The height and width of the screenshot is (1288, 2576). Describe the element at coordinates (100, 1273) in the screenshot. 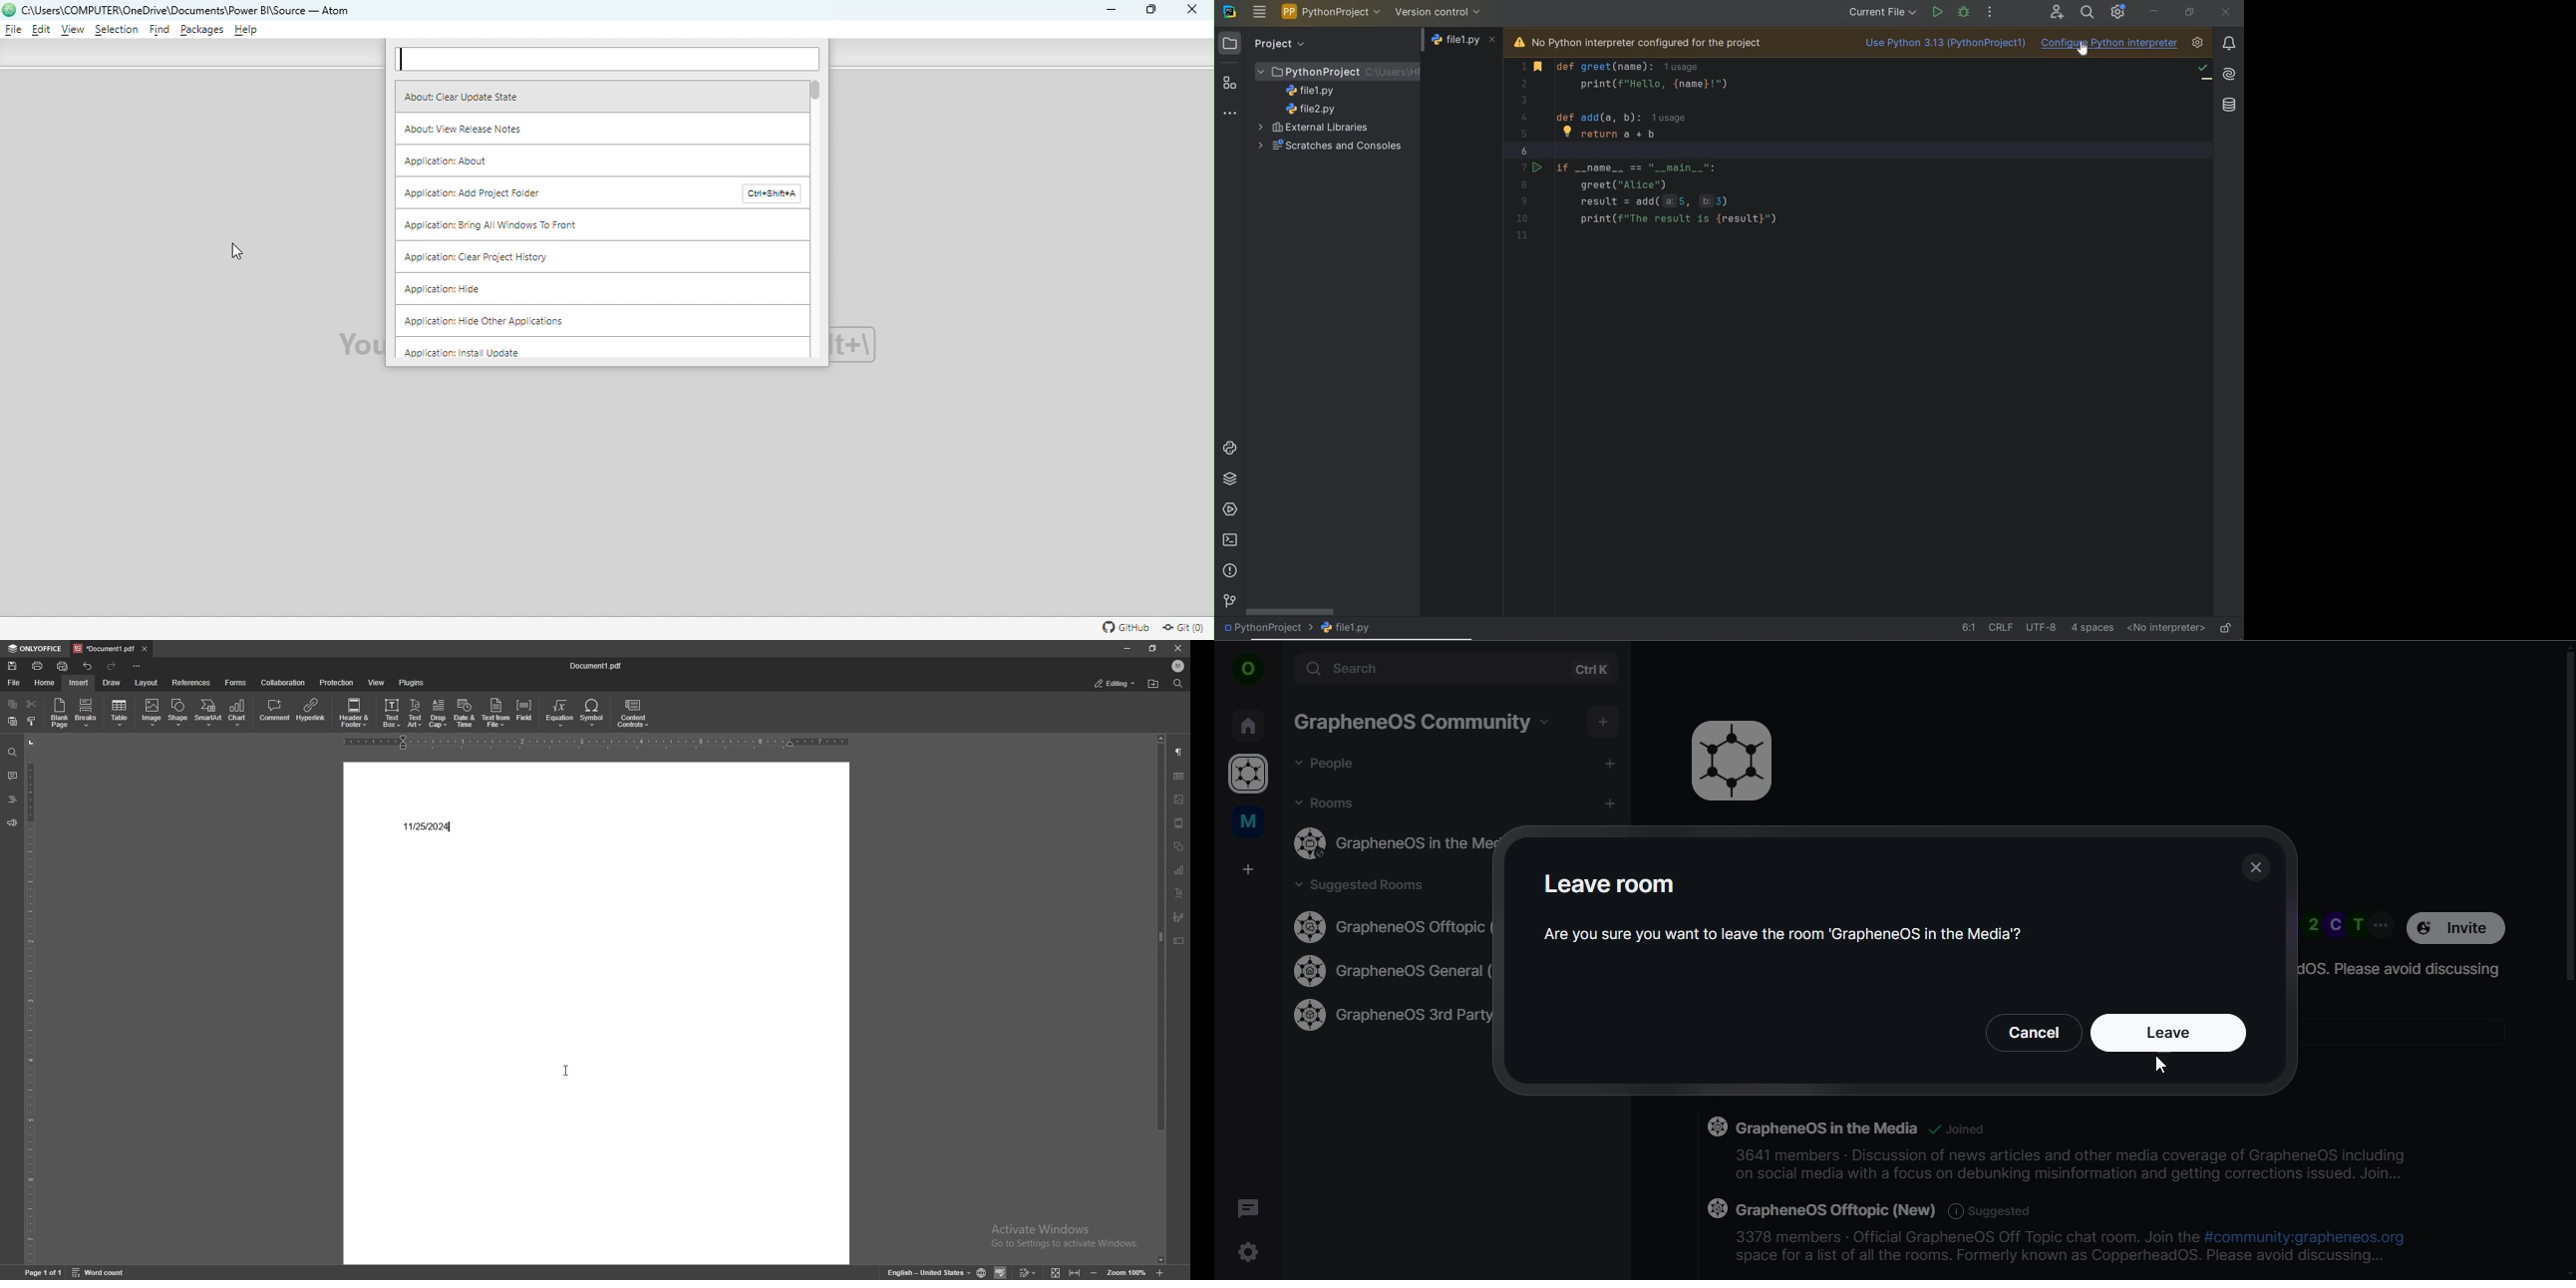

I see `word count` at that location.